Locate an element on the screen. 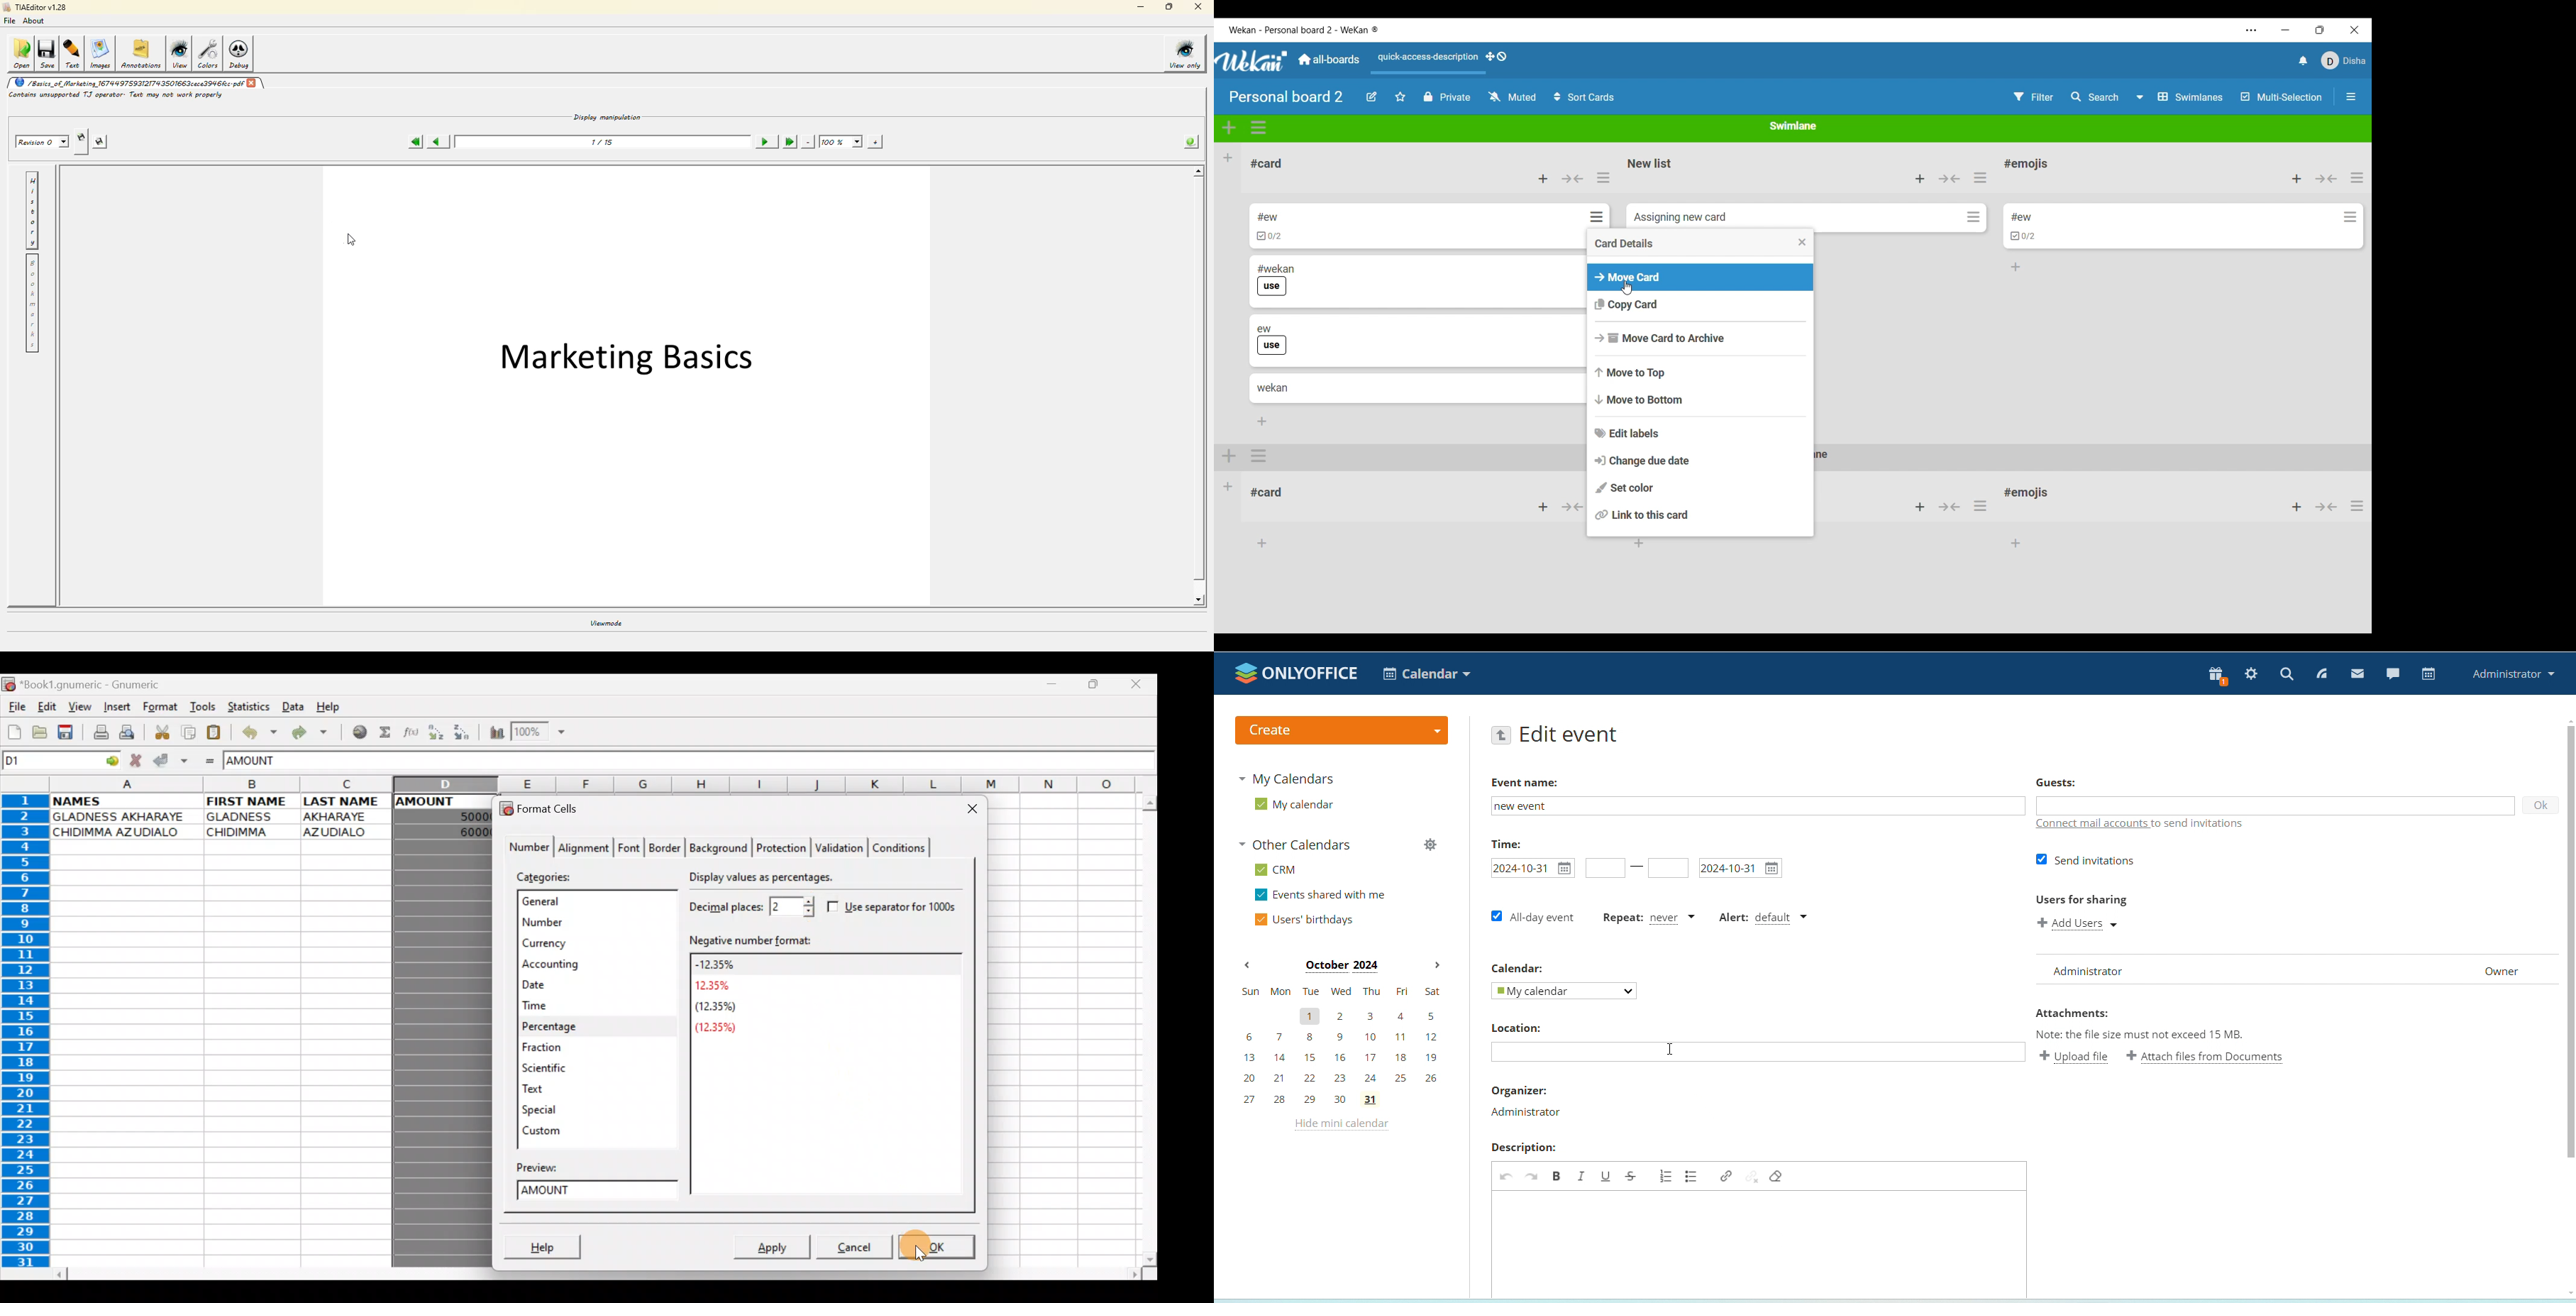  Change tab dimension is located at coordinates (2320, 30).